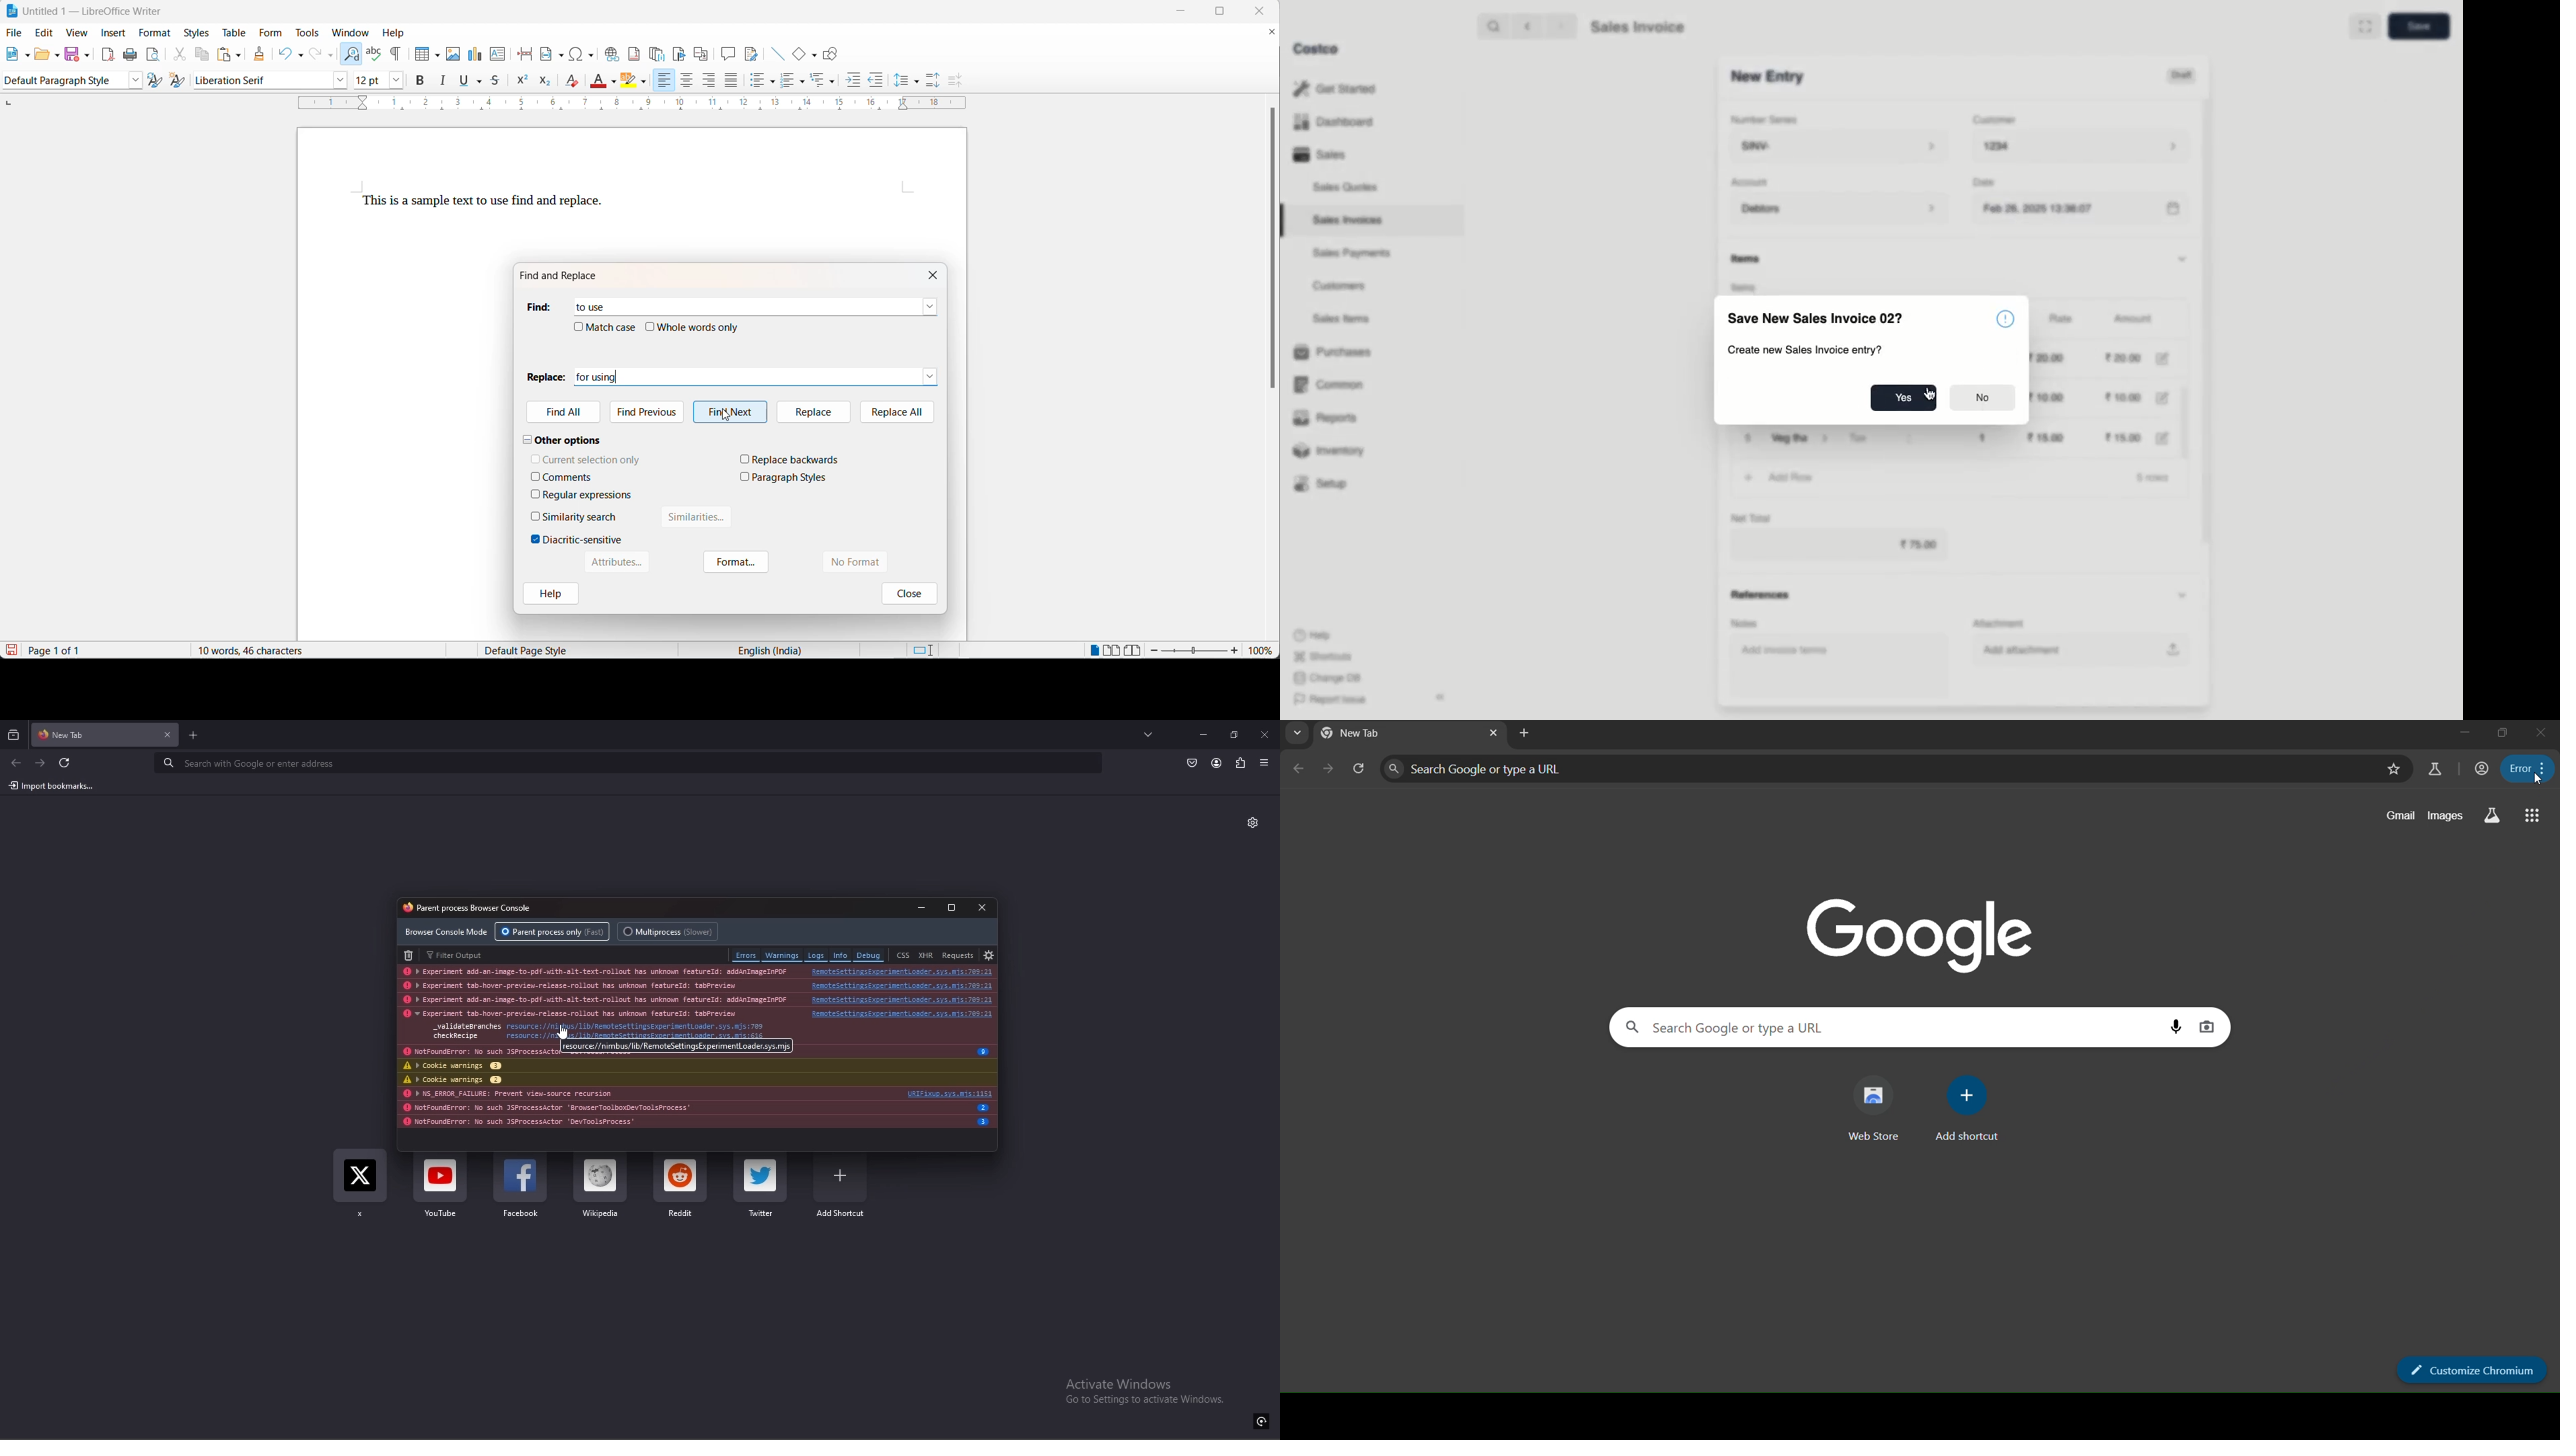 The height and width of the screenshot is (1456, 2576). I want to click on character highlighting options, so click(646, 83).